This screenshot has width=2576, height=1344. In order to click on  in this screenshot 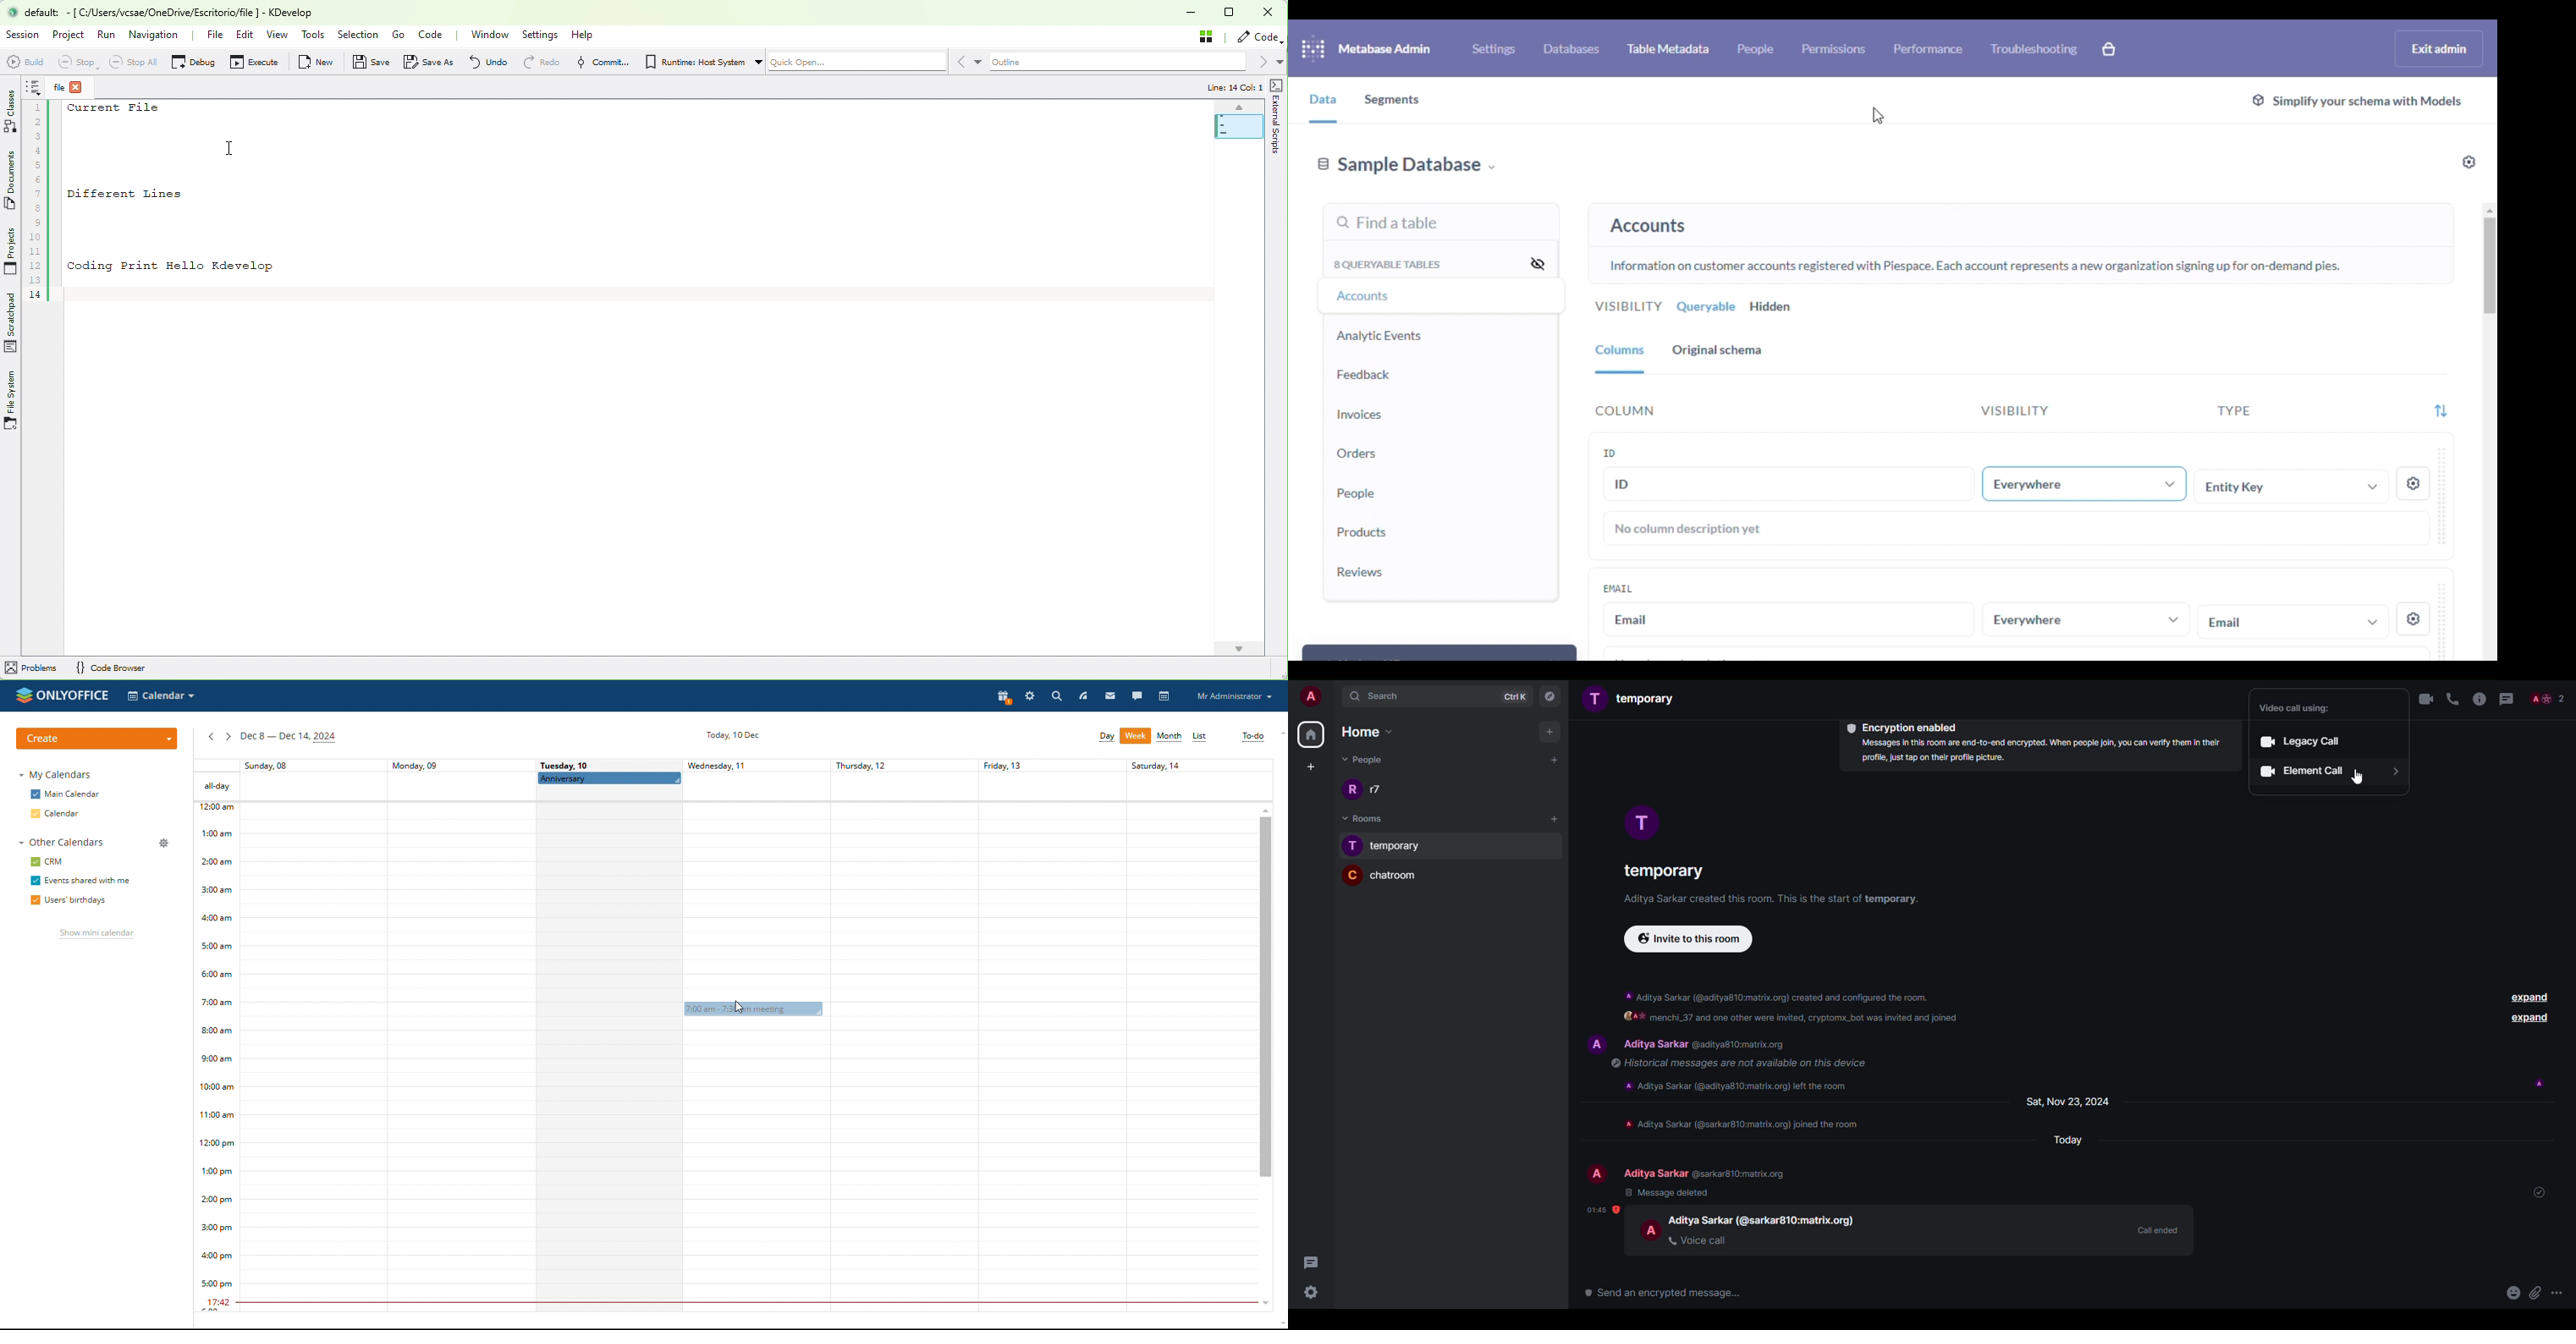, I will do `click(1738, 1087)`.